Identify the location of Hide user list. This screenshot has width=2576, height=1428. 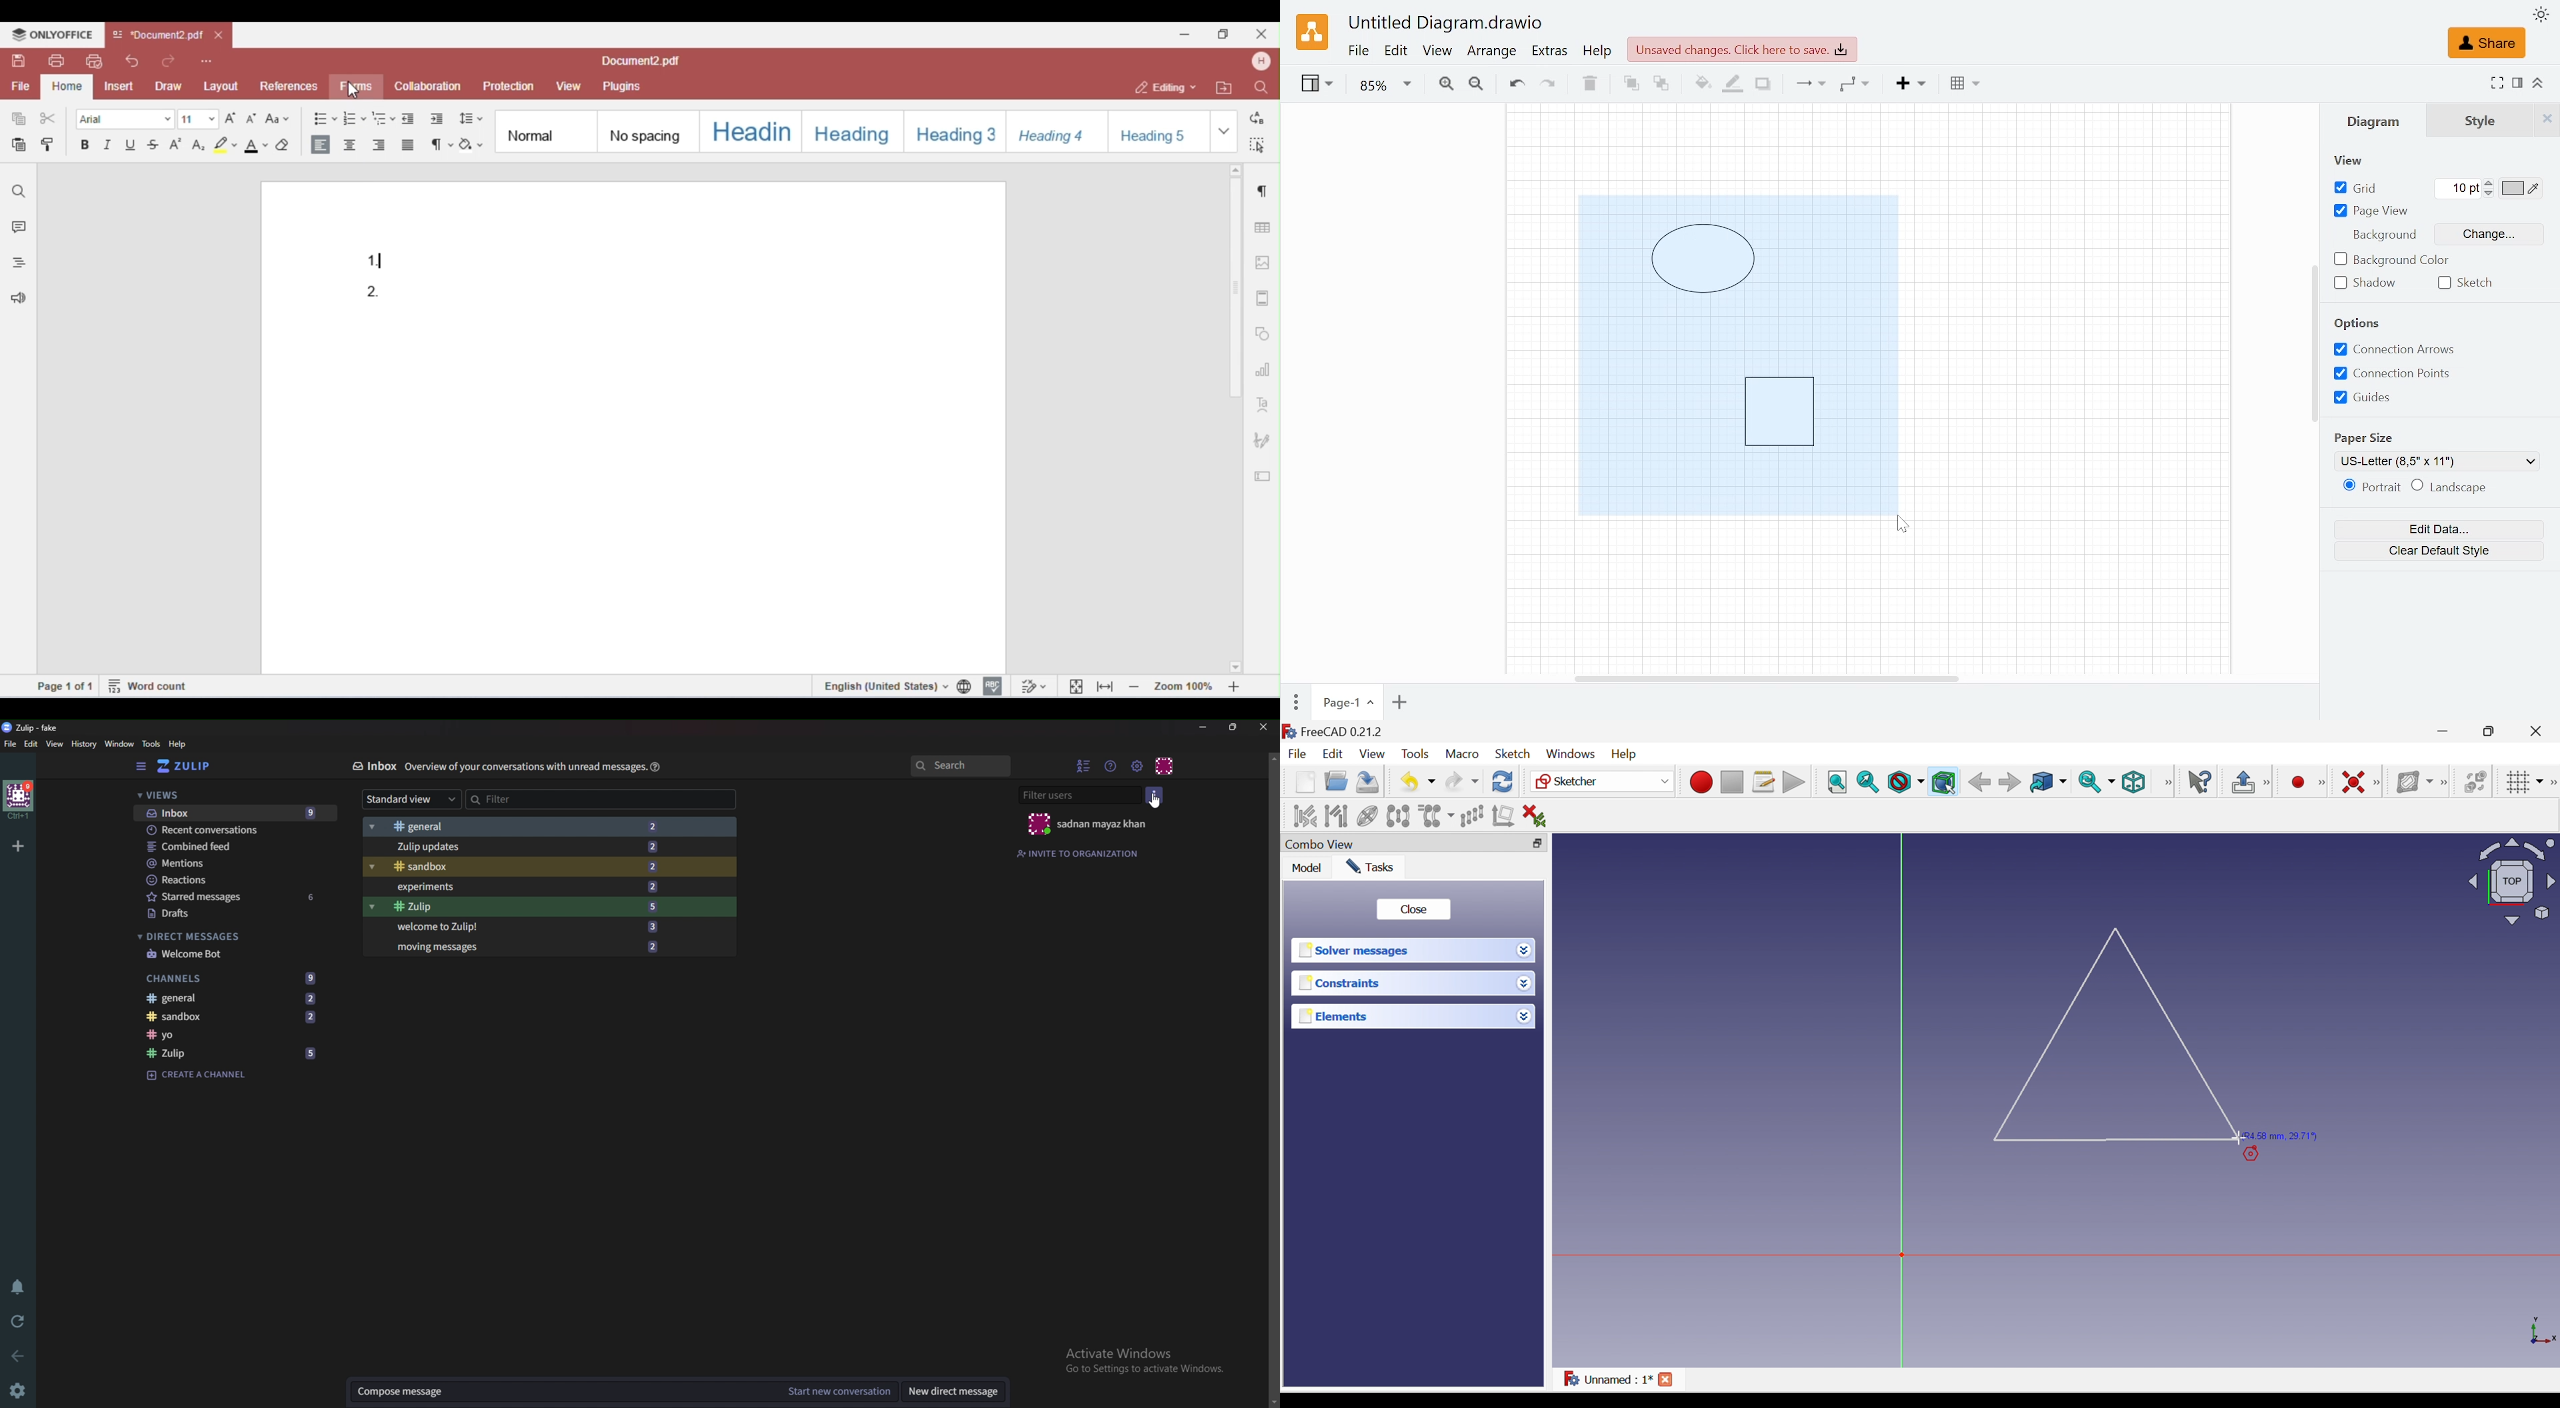
(1081, 765).